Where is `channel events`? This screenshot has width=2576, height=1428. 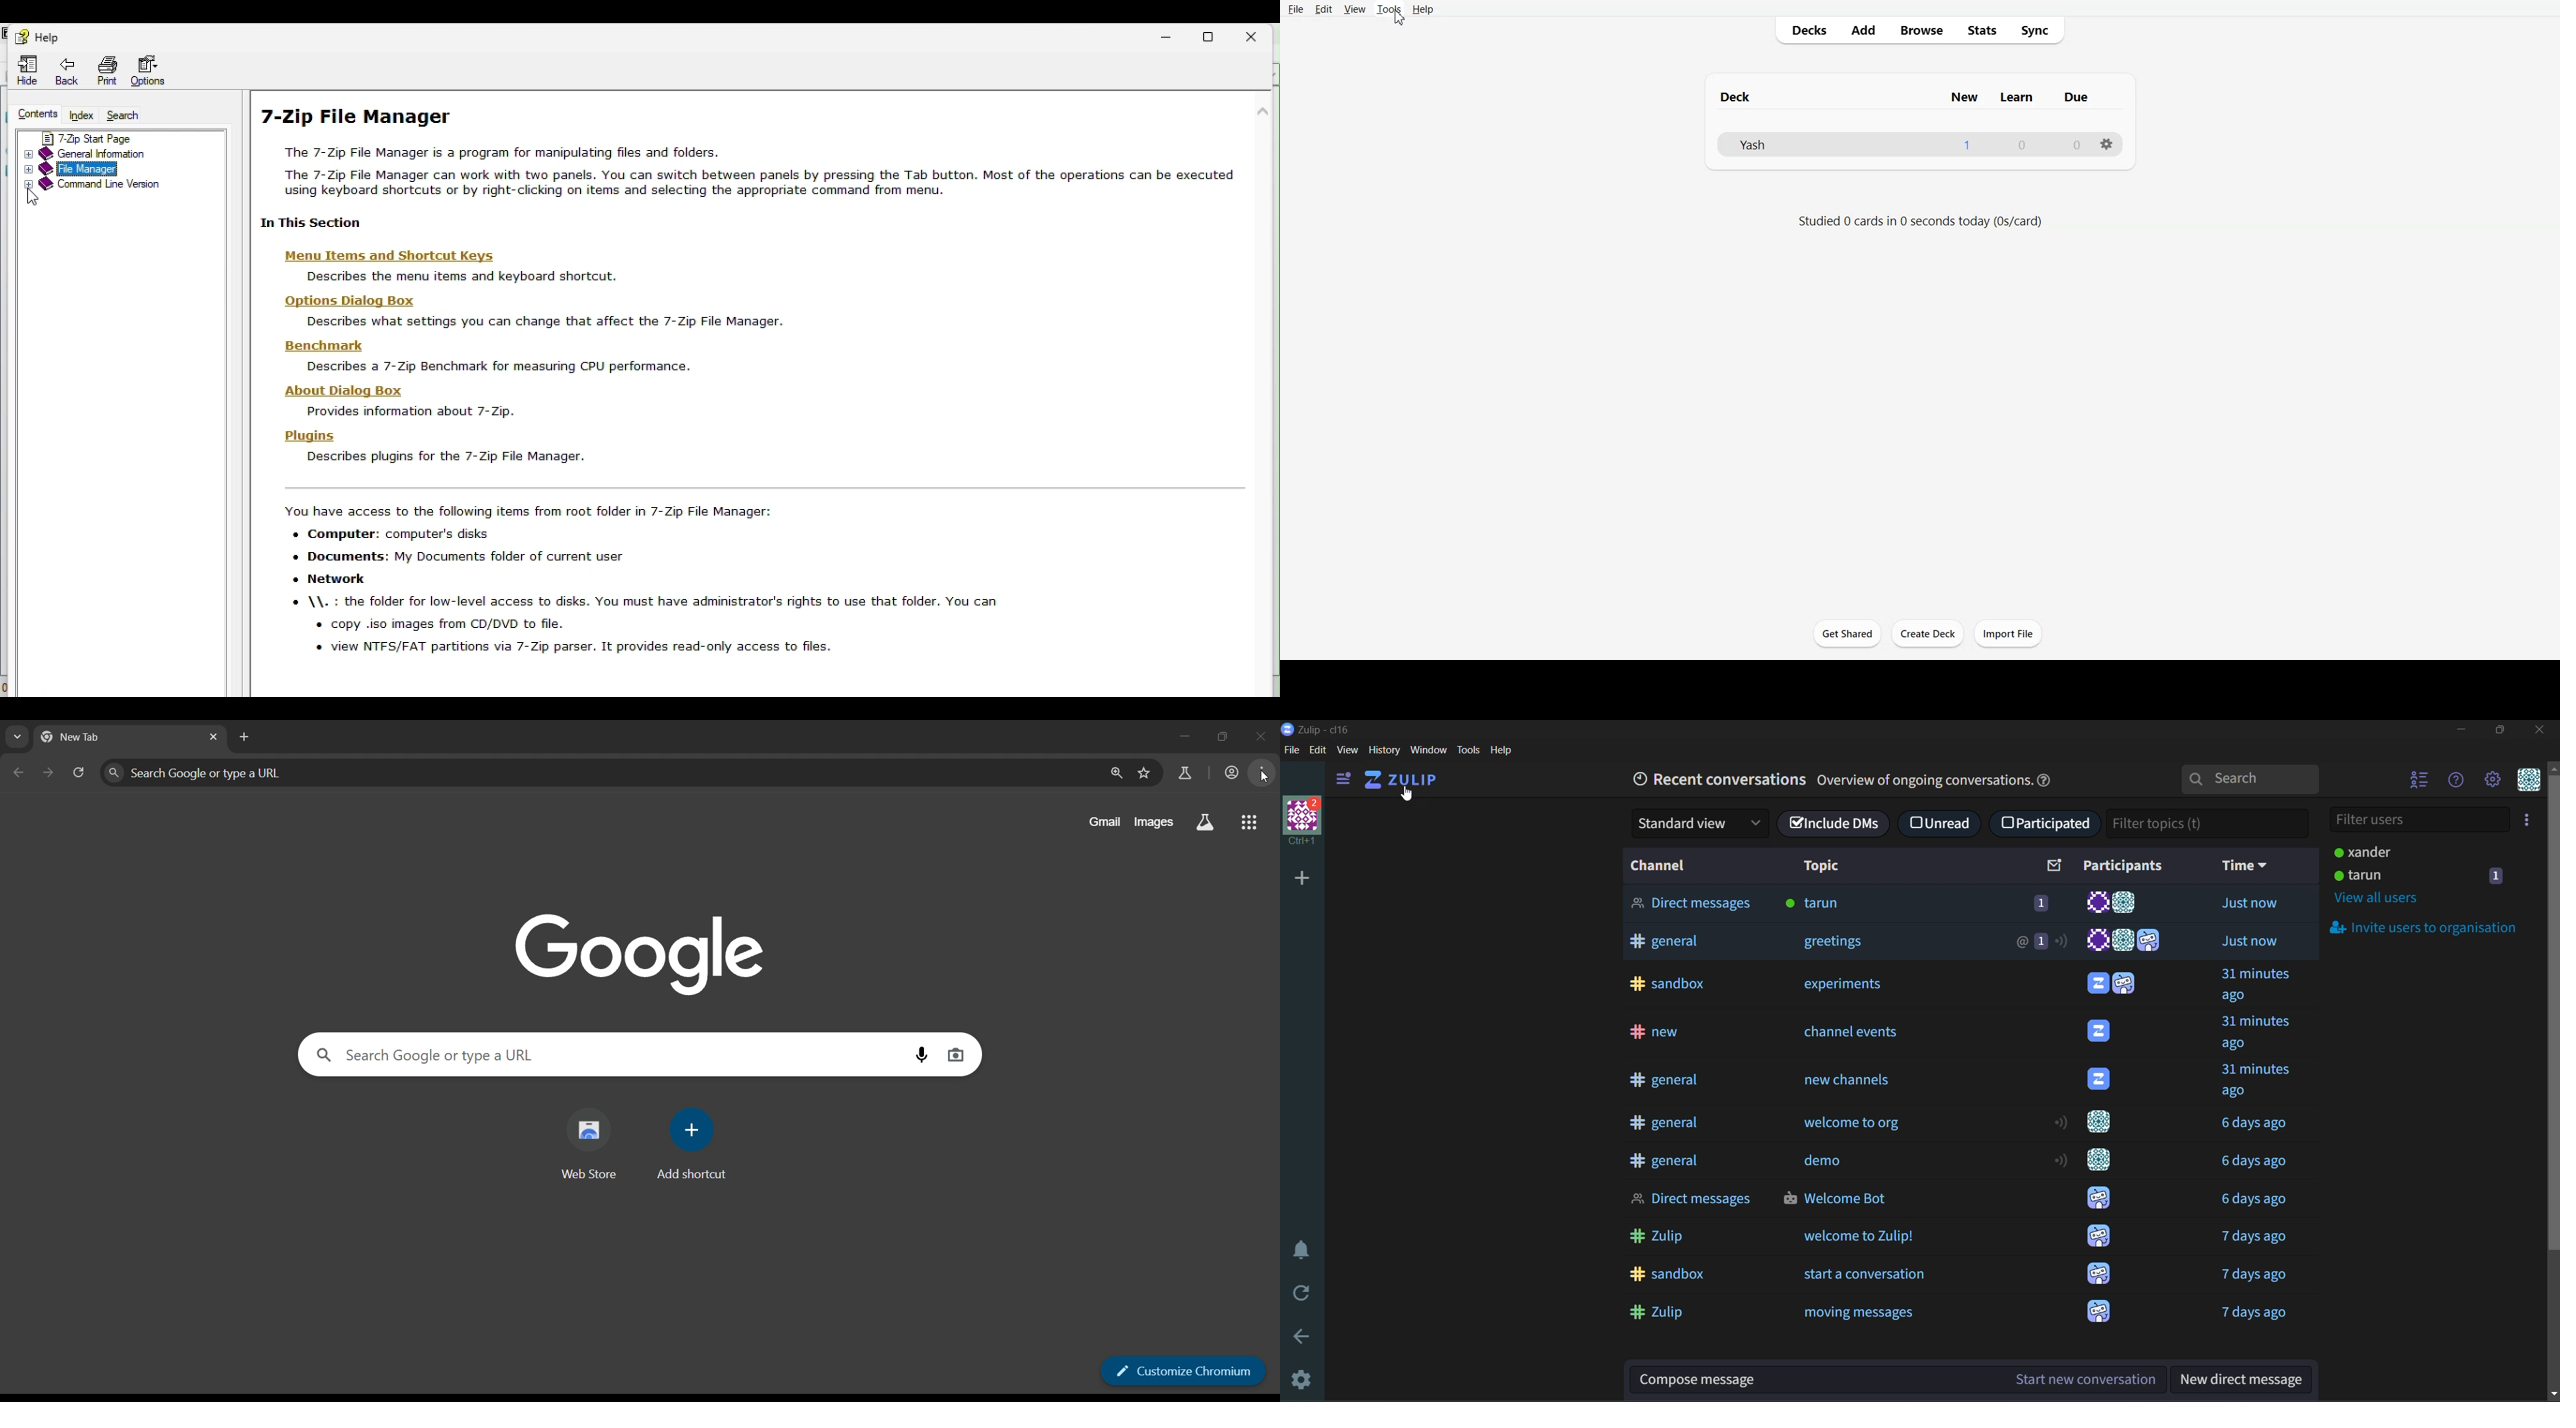
channel events is located at coordinates (1860, 1036).